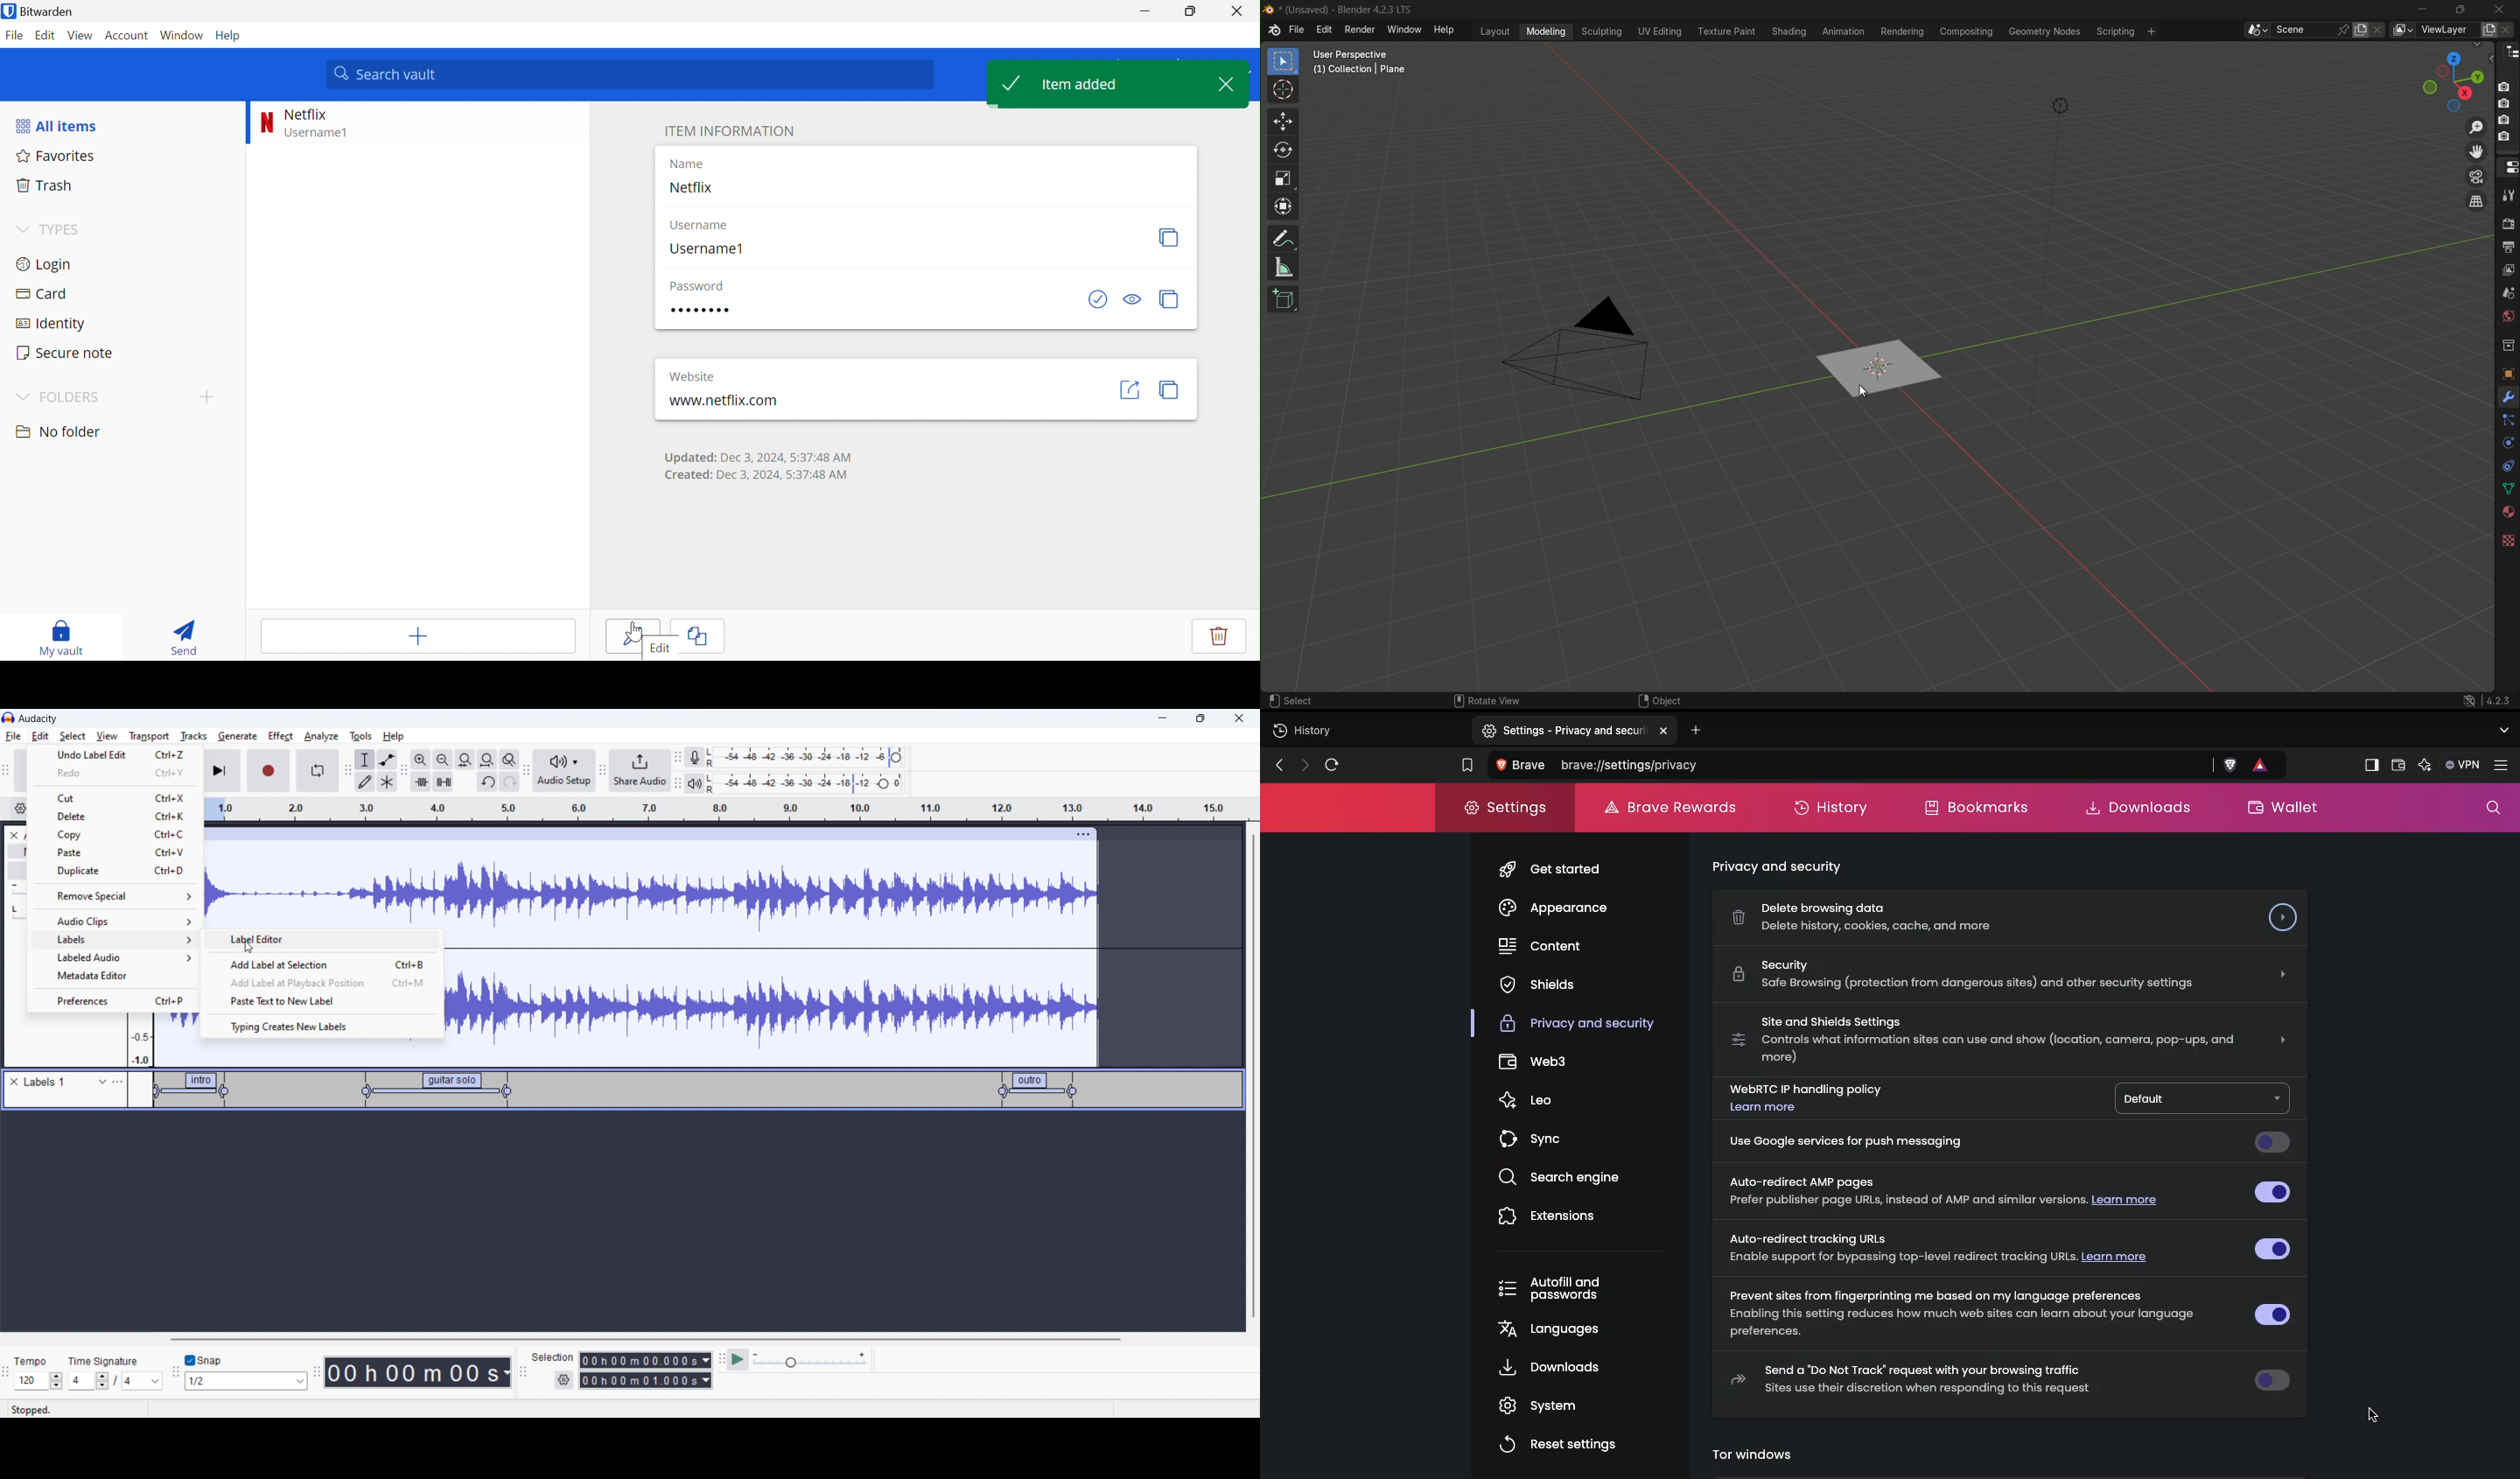 The image size is (2520, 1484). Describe the element at coordinates (1168, 237) in the screenshot. I see `Copy username` at that location.